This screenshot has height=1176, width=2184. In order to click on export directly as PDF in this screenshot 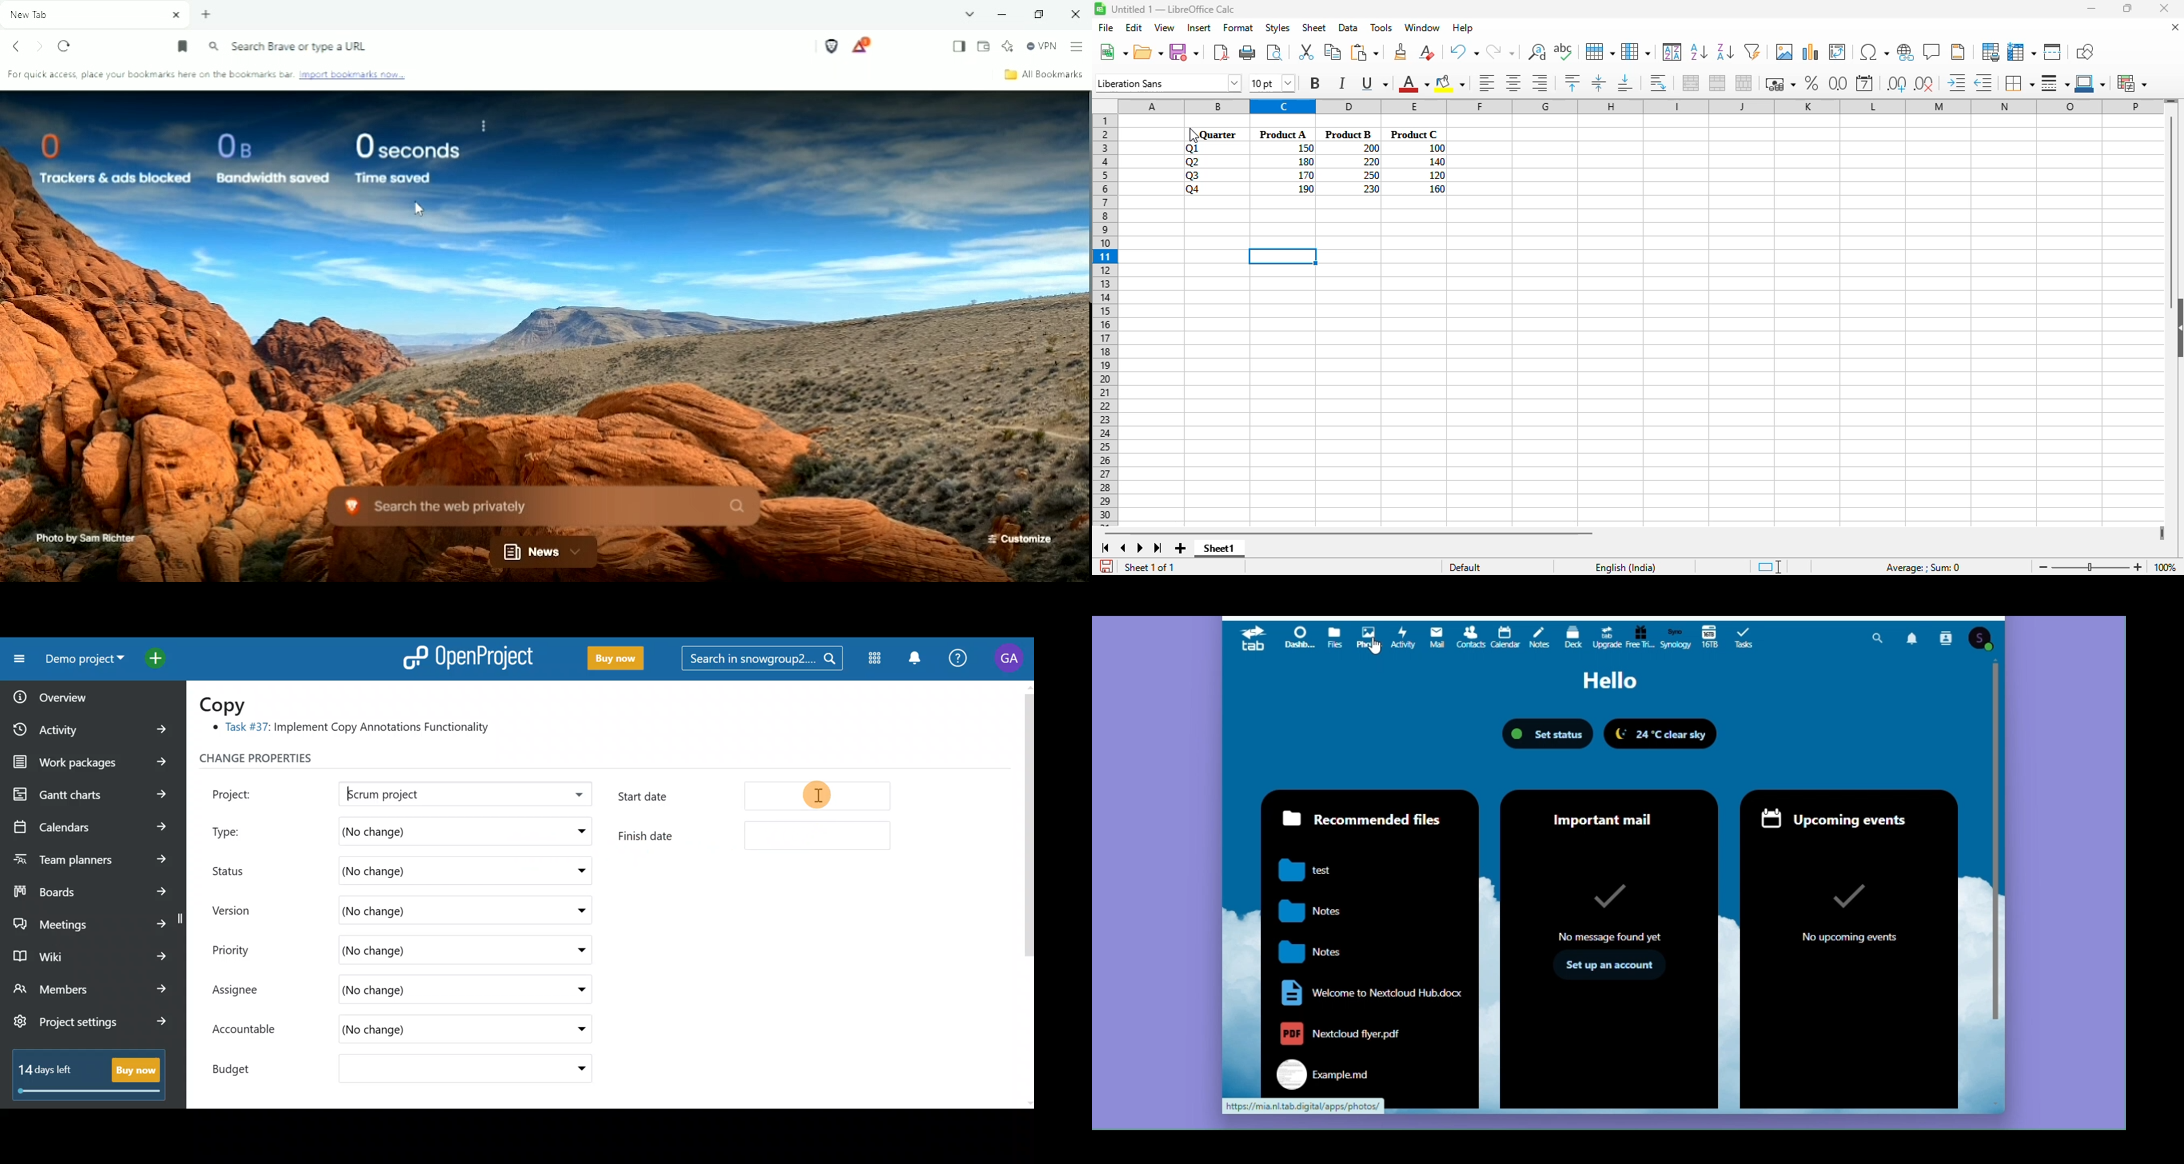, I will do `click(1221, 51)`.